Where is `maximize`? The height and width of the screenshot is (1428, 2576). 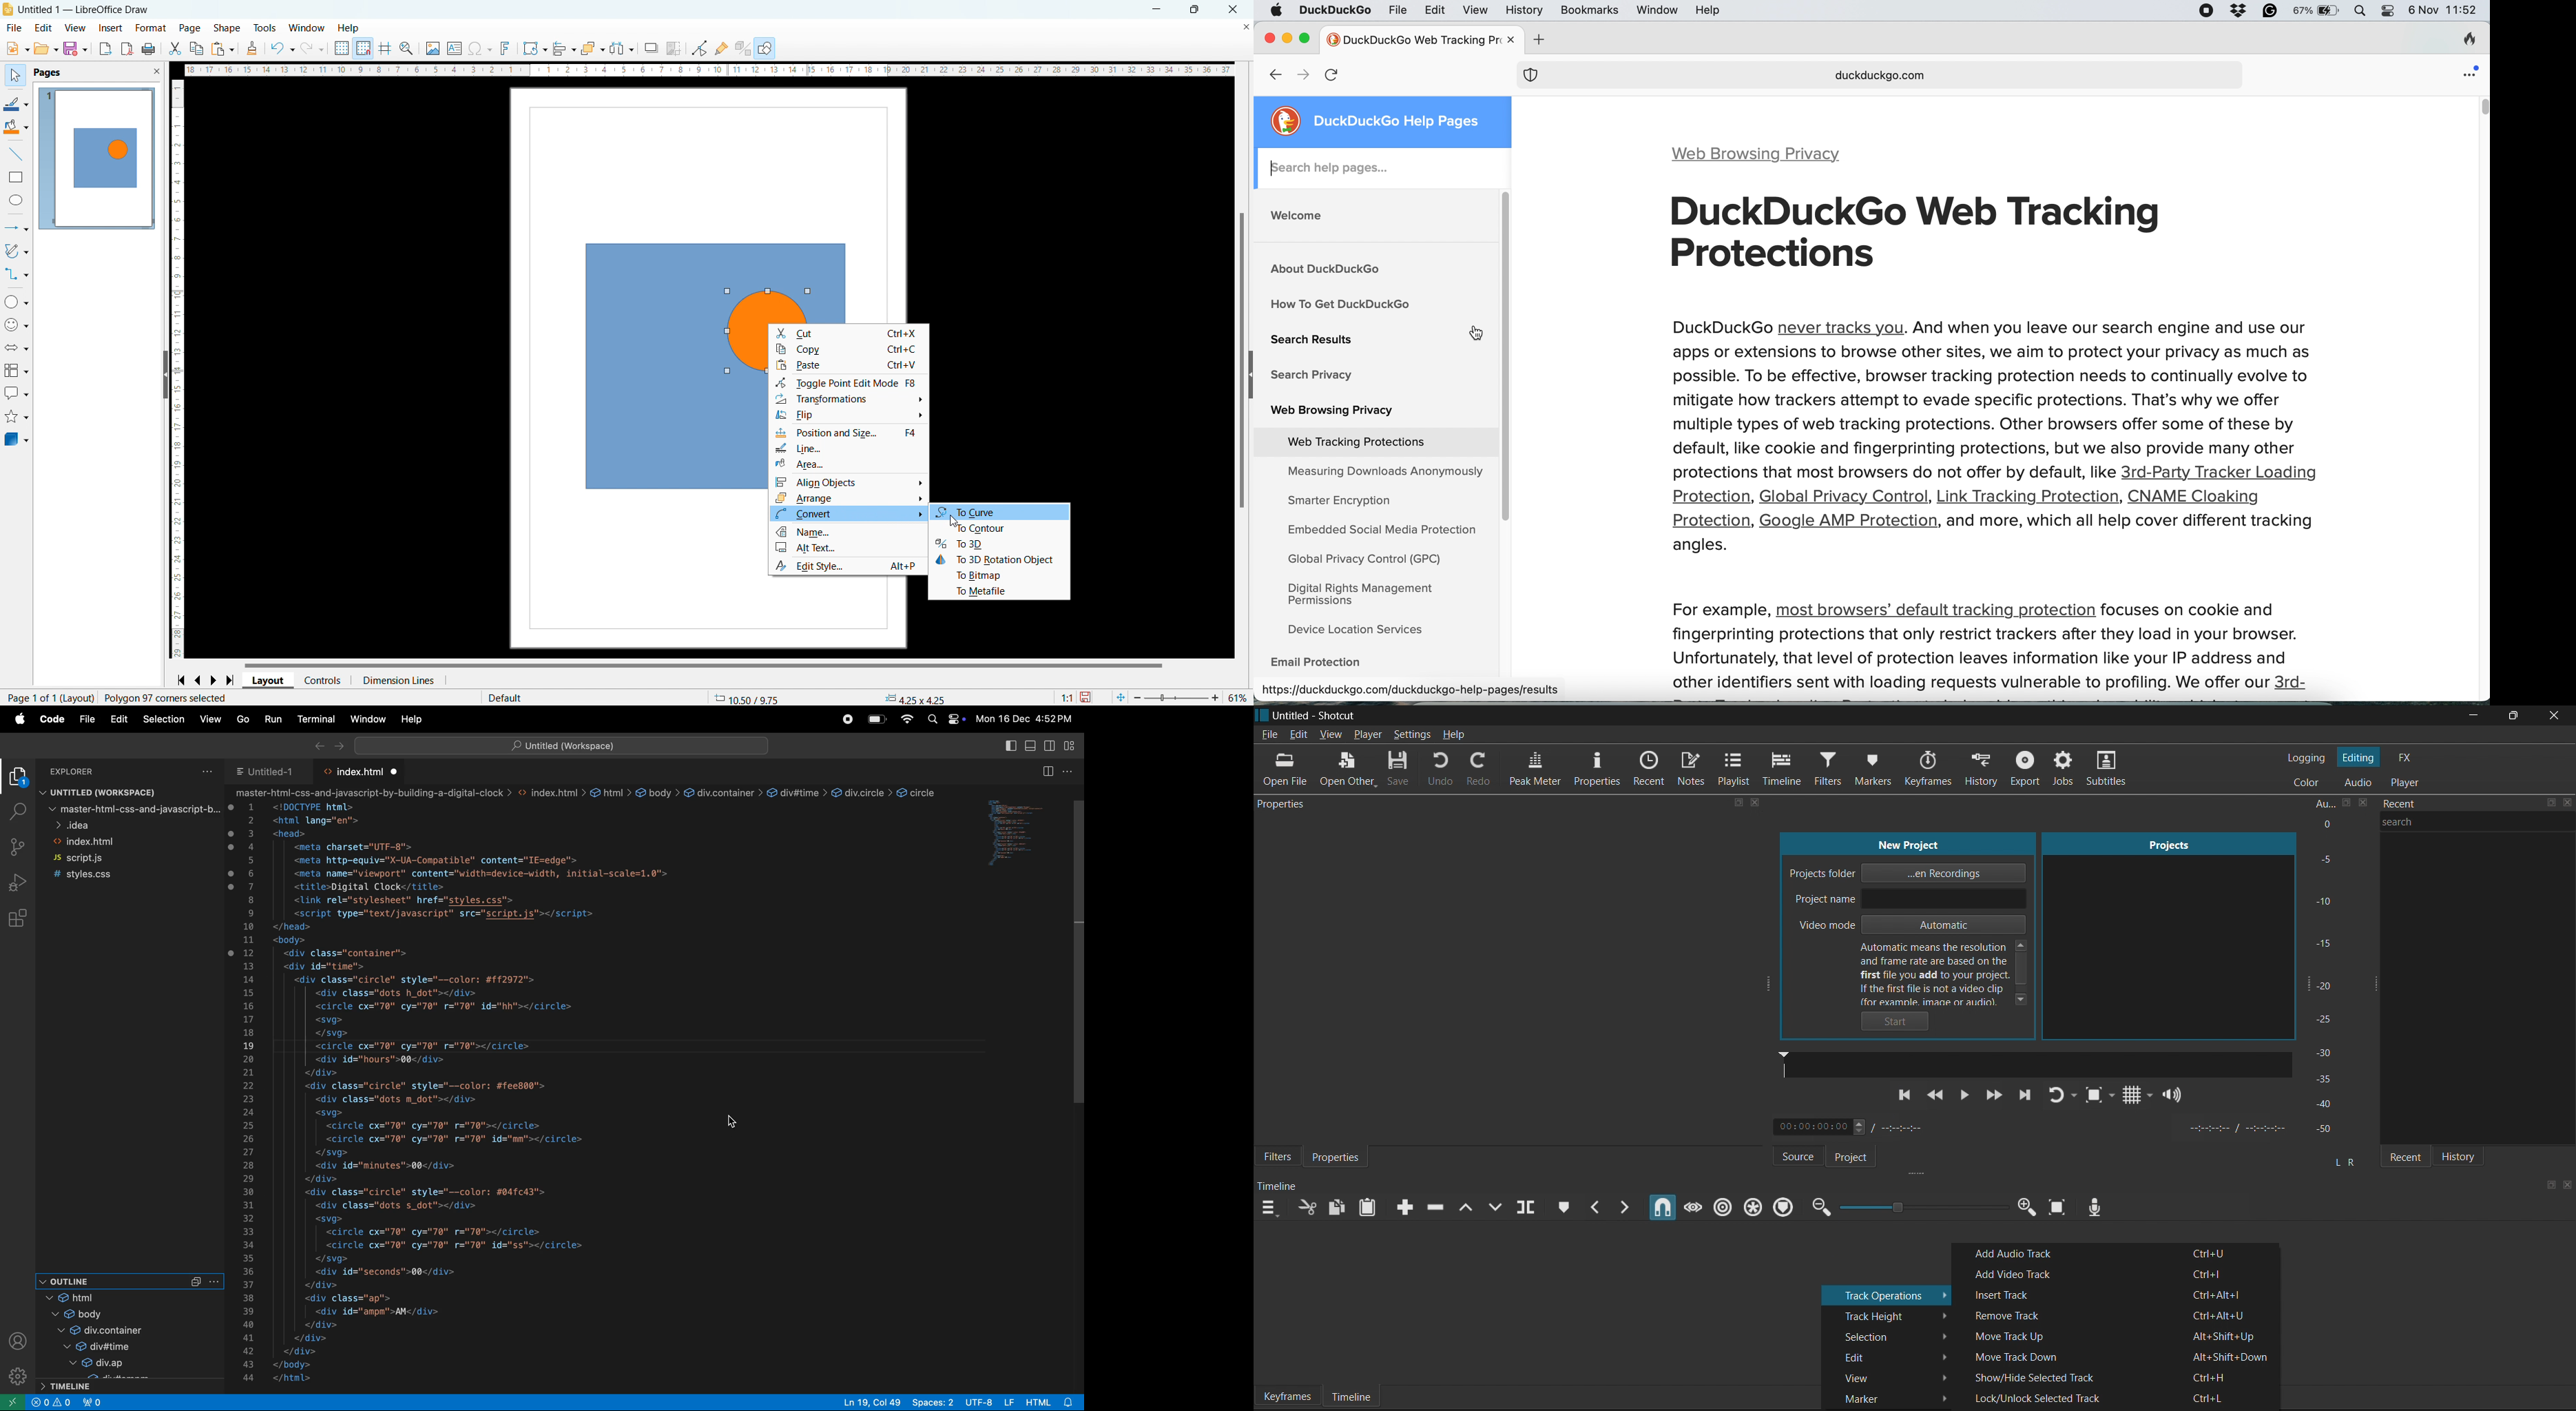 maximize is located at coordinates (1195, 10).